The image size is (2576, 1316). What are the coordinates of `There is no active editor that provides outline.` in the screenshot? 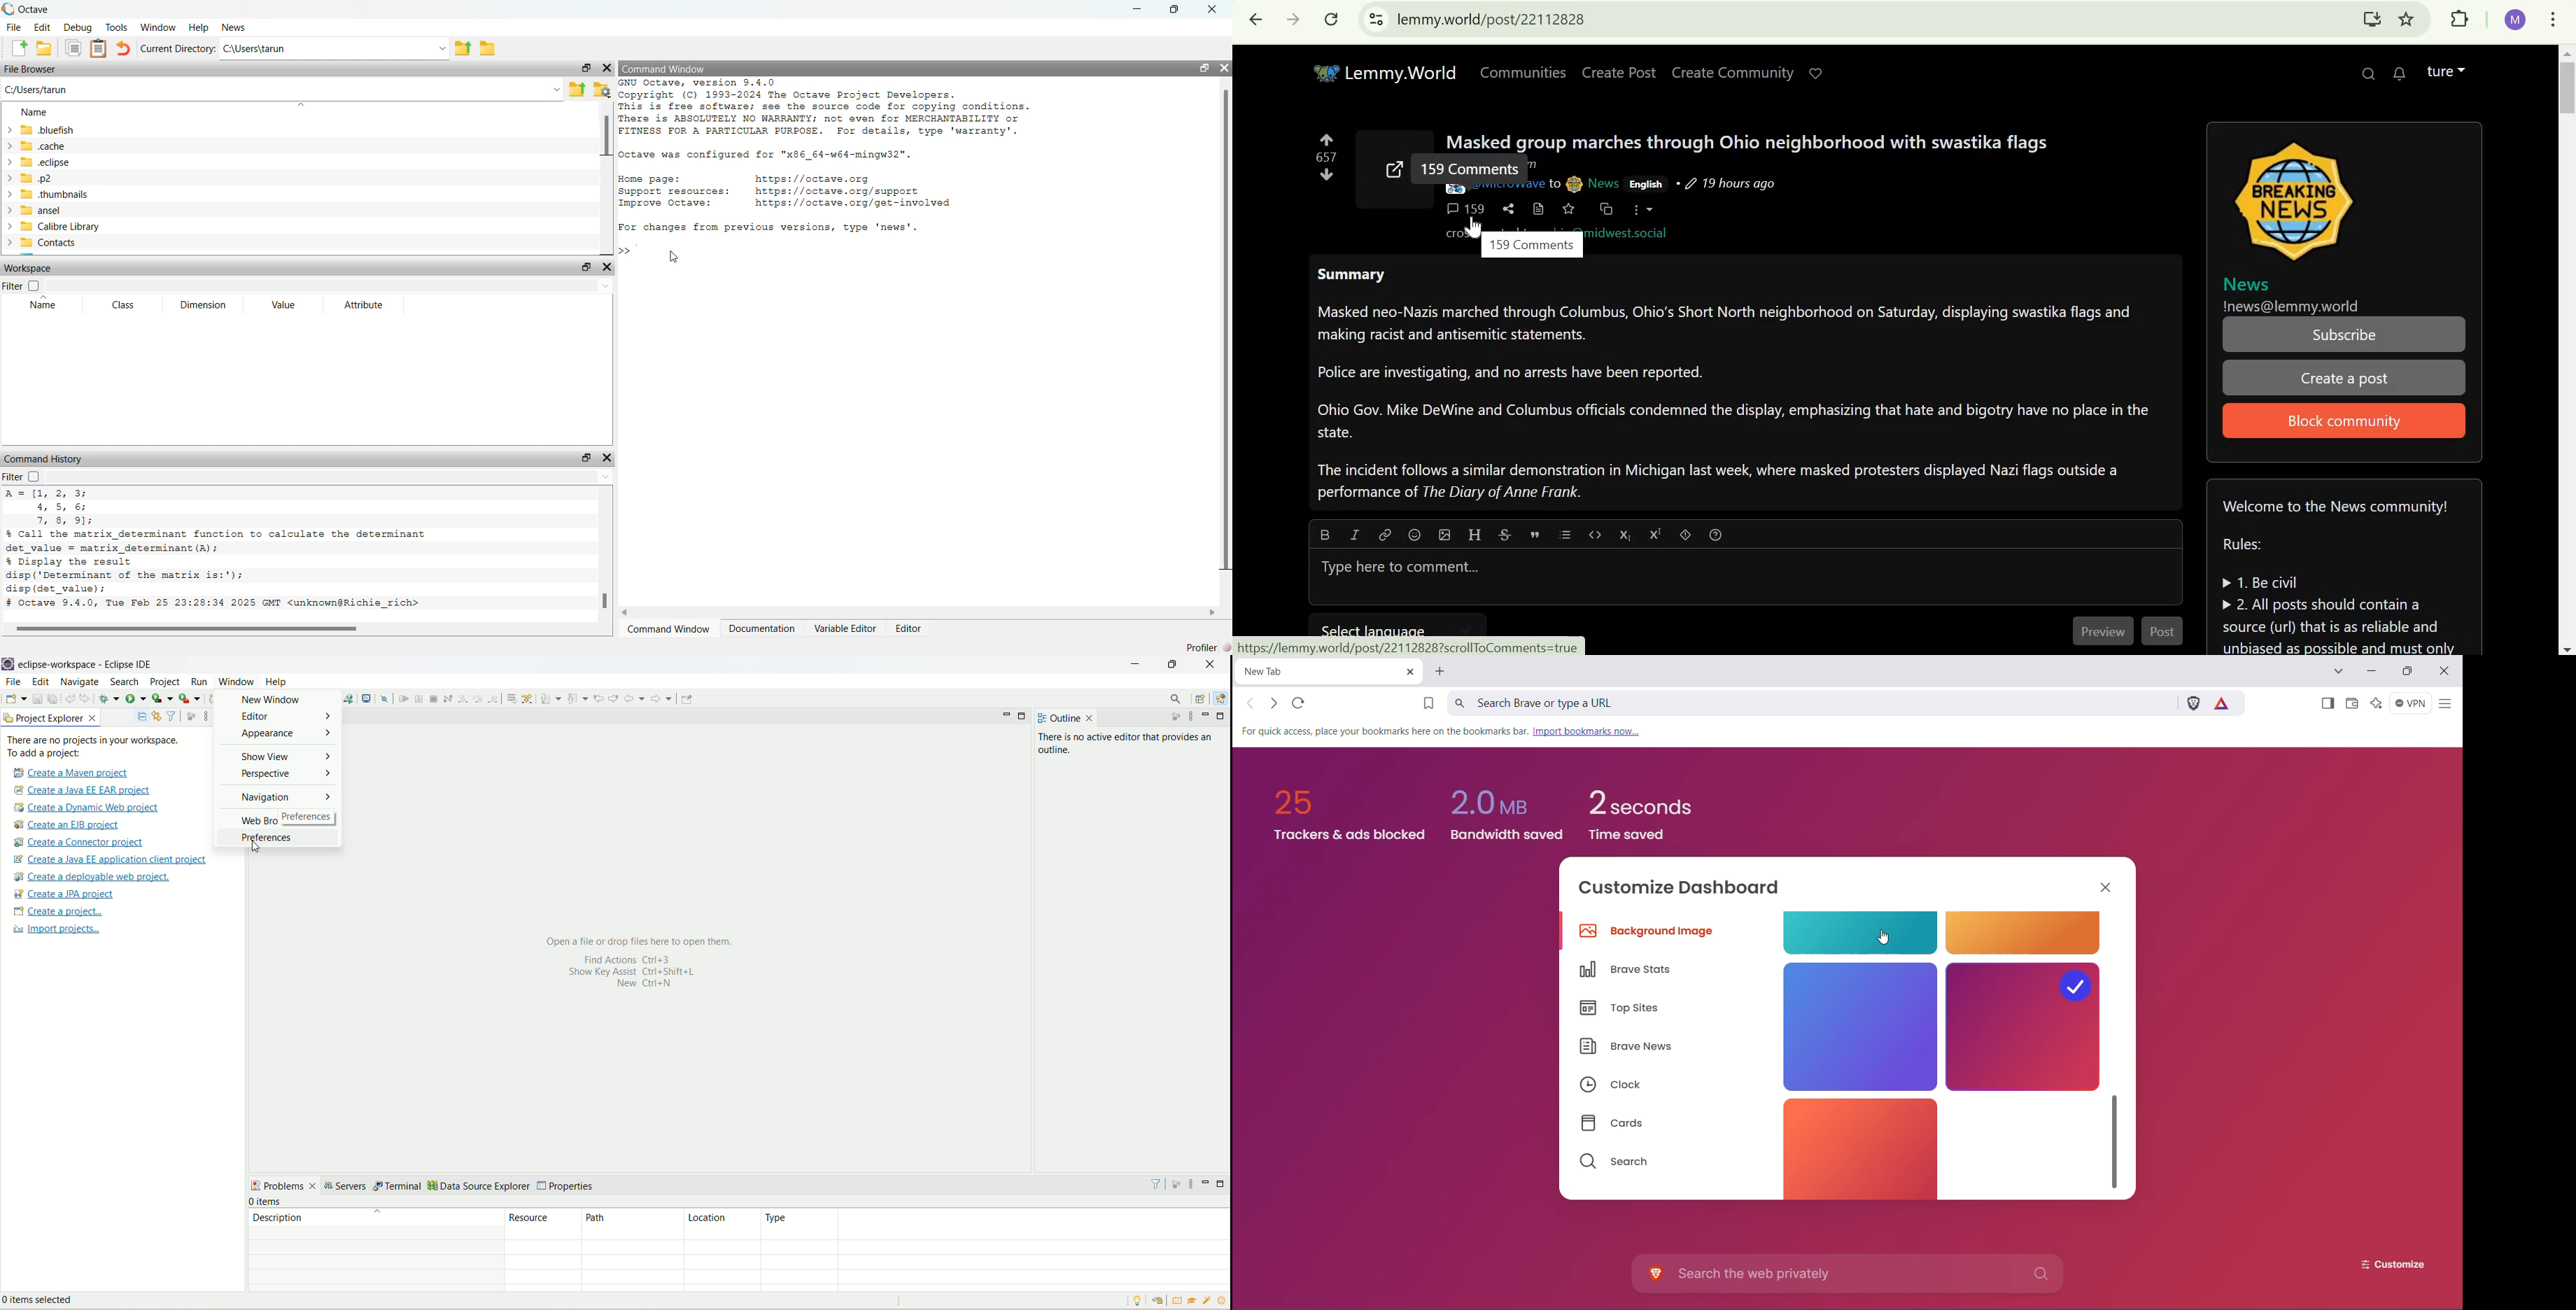 It's located at (1130, 745).